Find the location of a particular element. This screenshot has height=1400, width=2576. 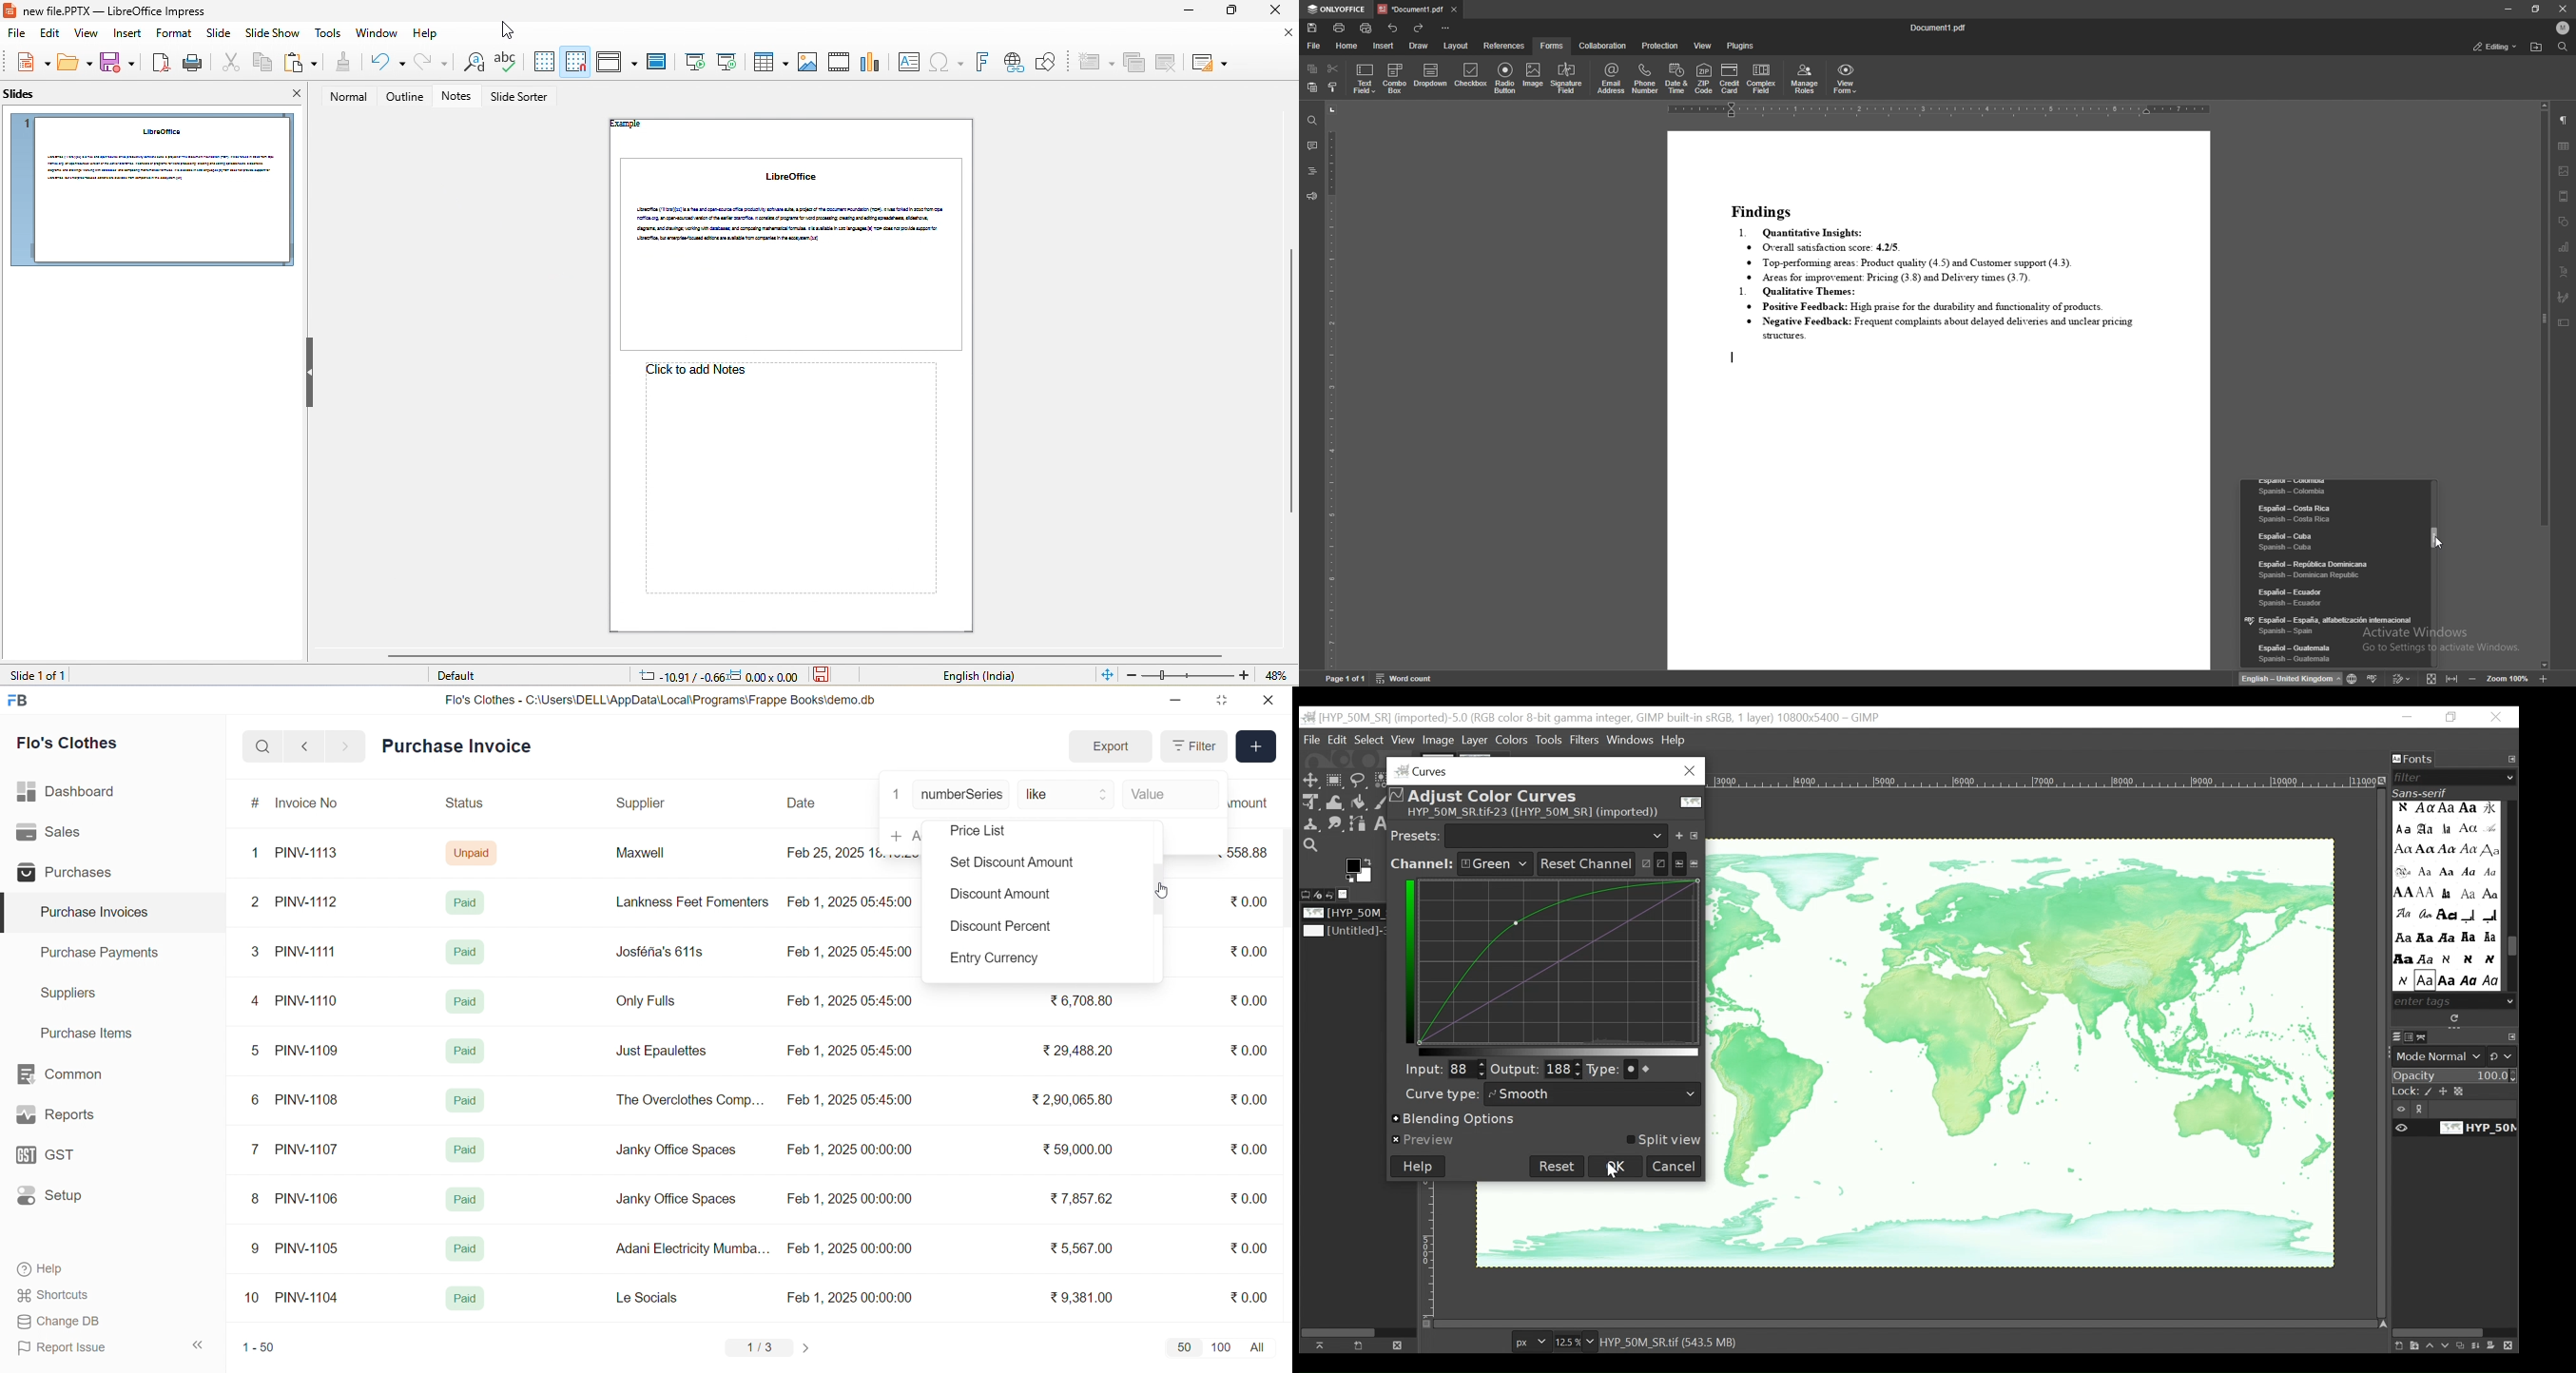

decrease zoom is located at coordinates (2472, 678).